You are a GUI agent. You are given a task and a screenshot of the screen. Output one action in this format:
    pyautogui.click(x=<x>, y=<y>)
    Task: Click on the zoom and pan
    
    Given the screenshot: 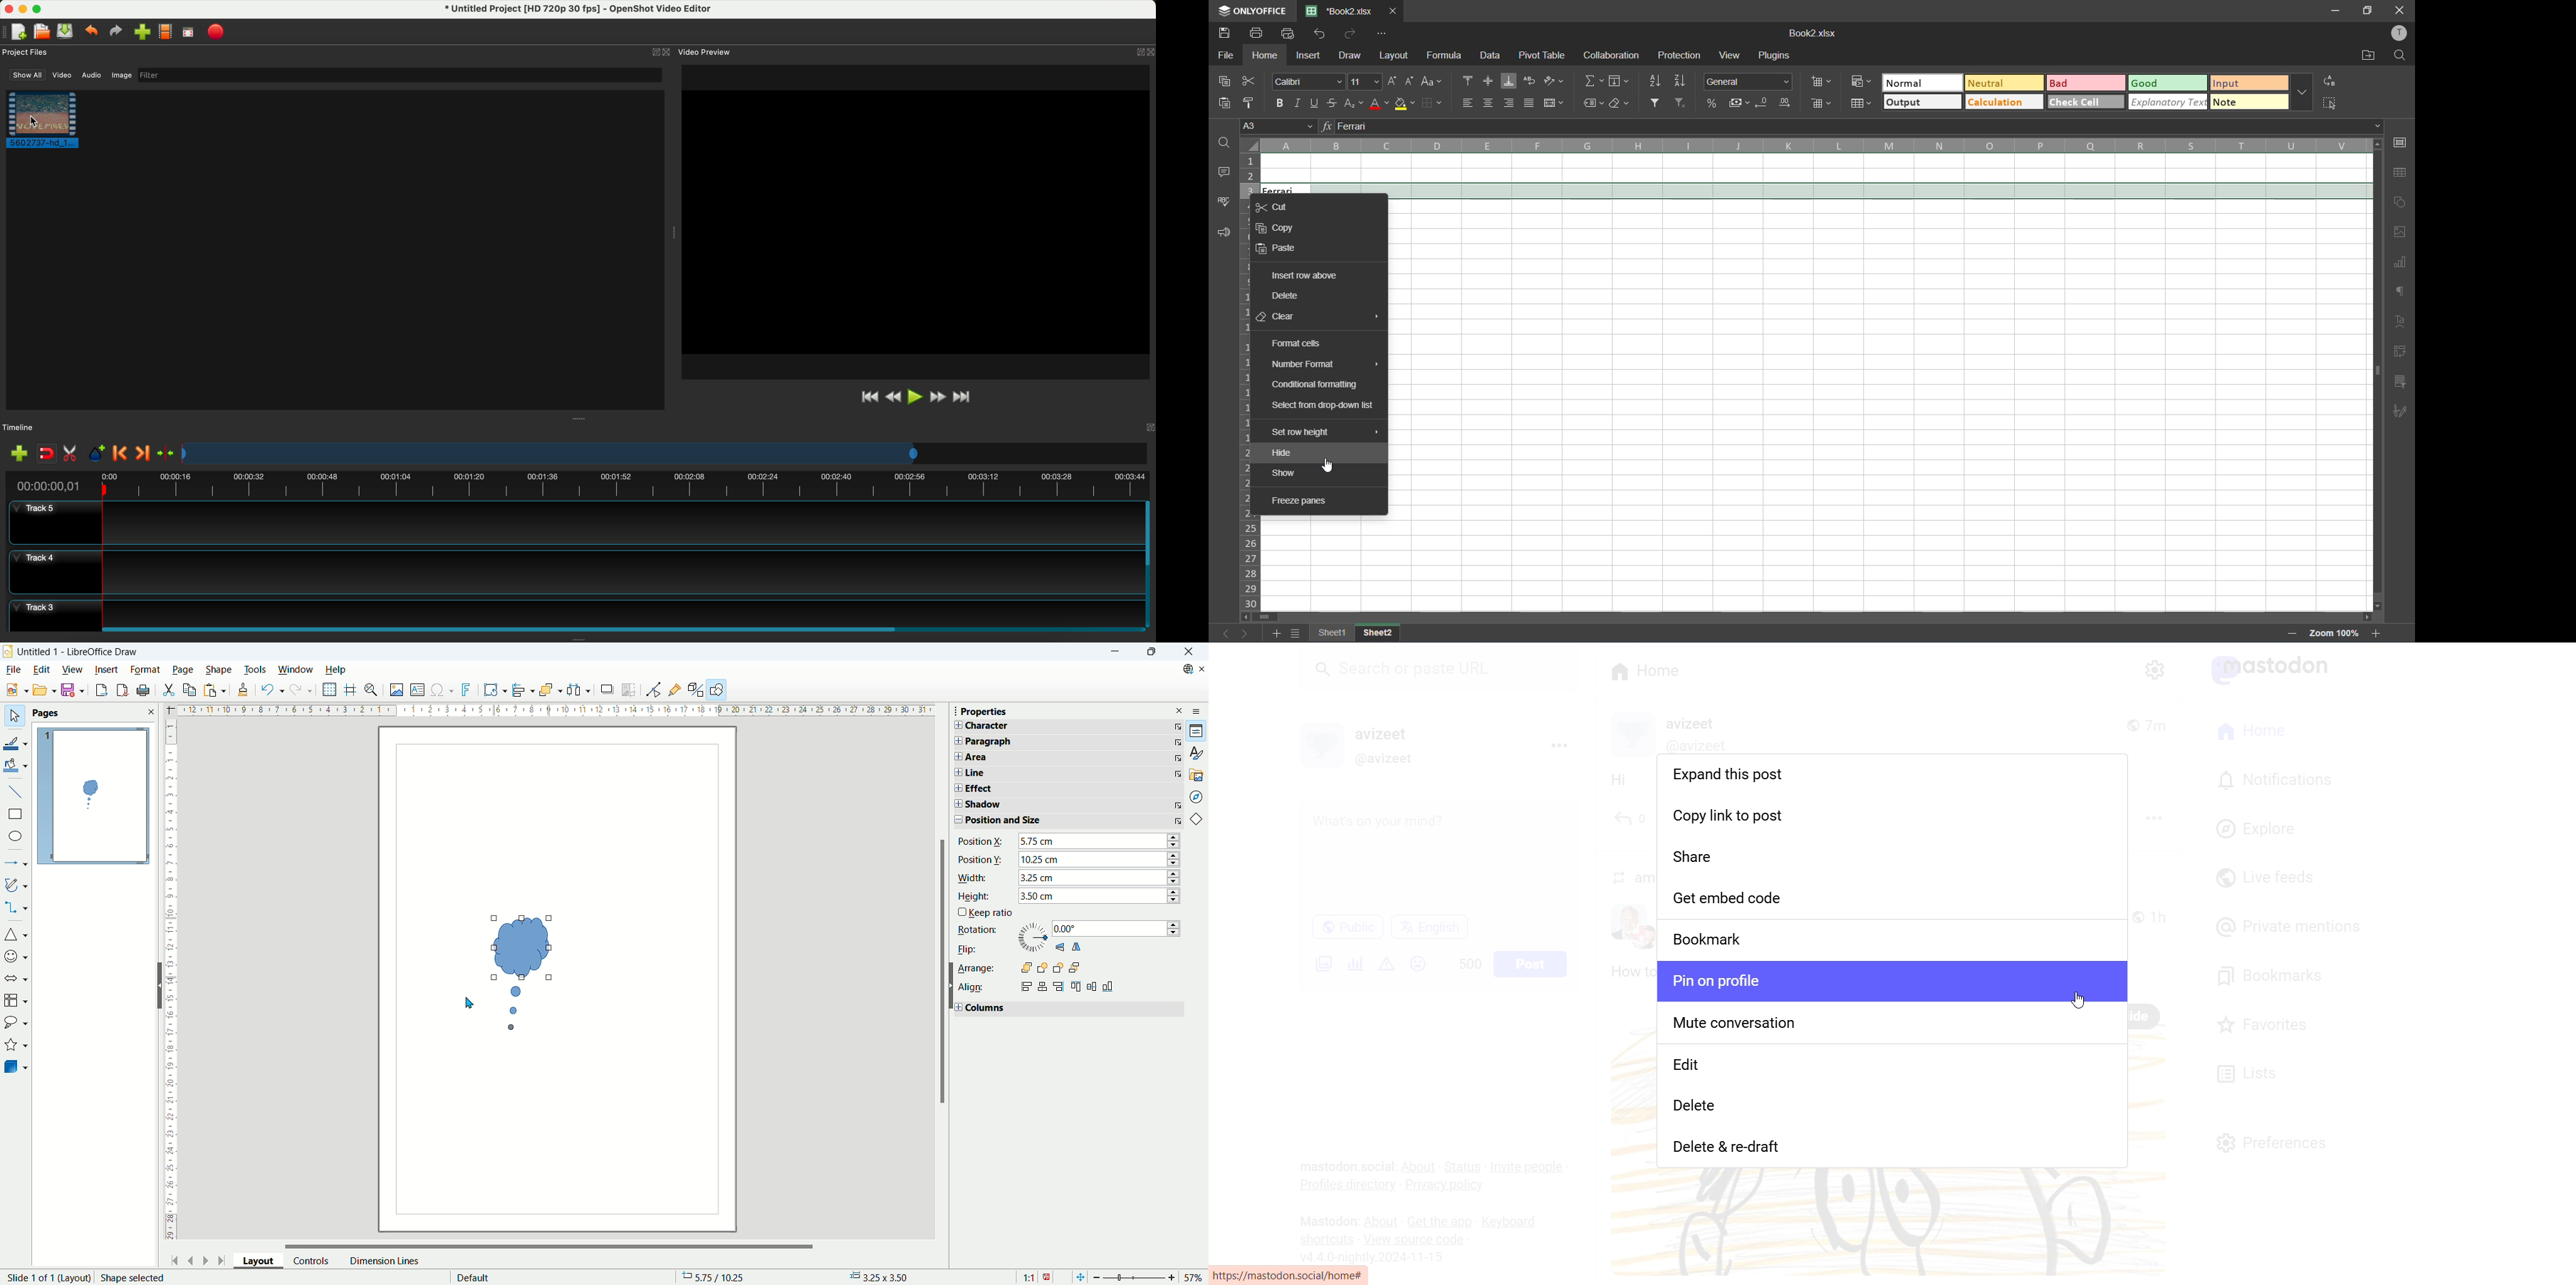 What is the action you would take?
    pyautogui.click(x=372, y=691)
    